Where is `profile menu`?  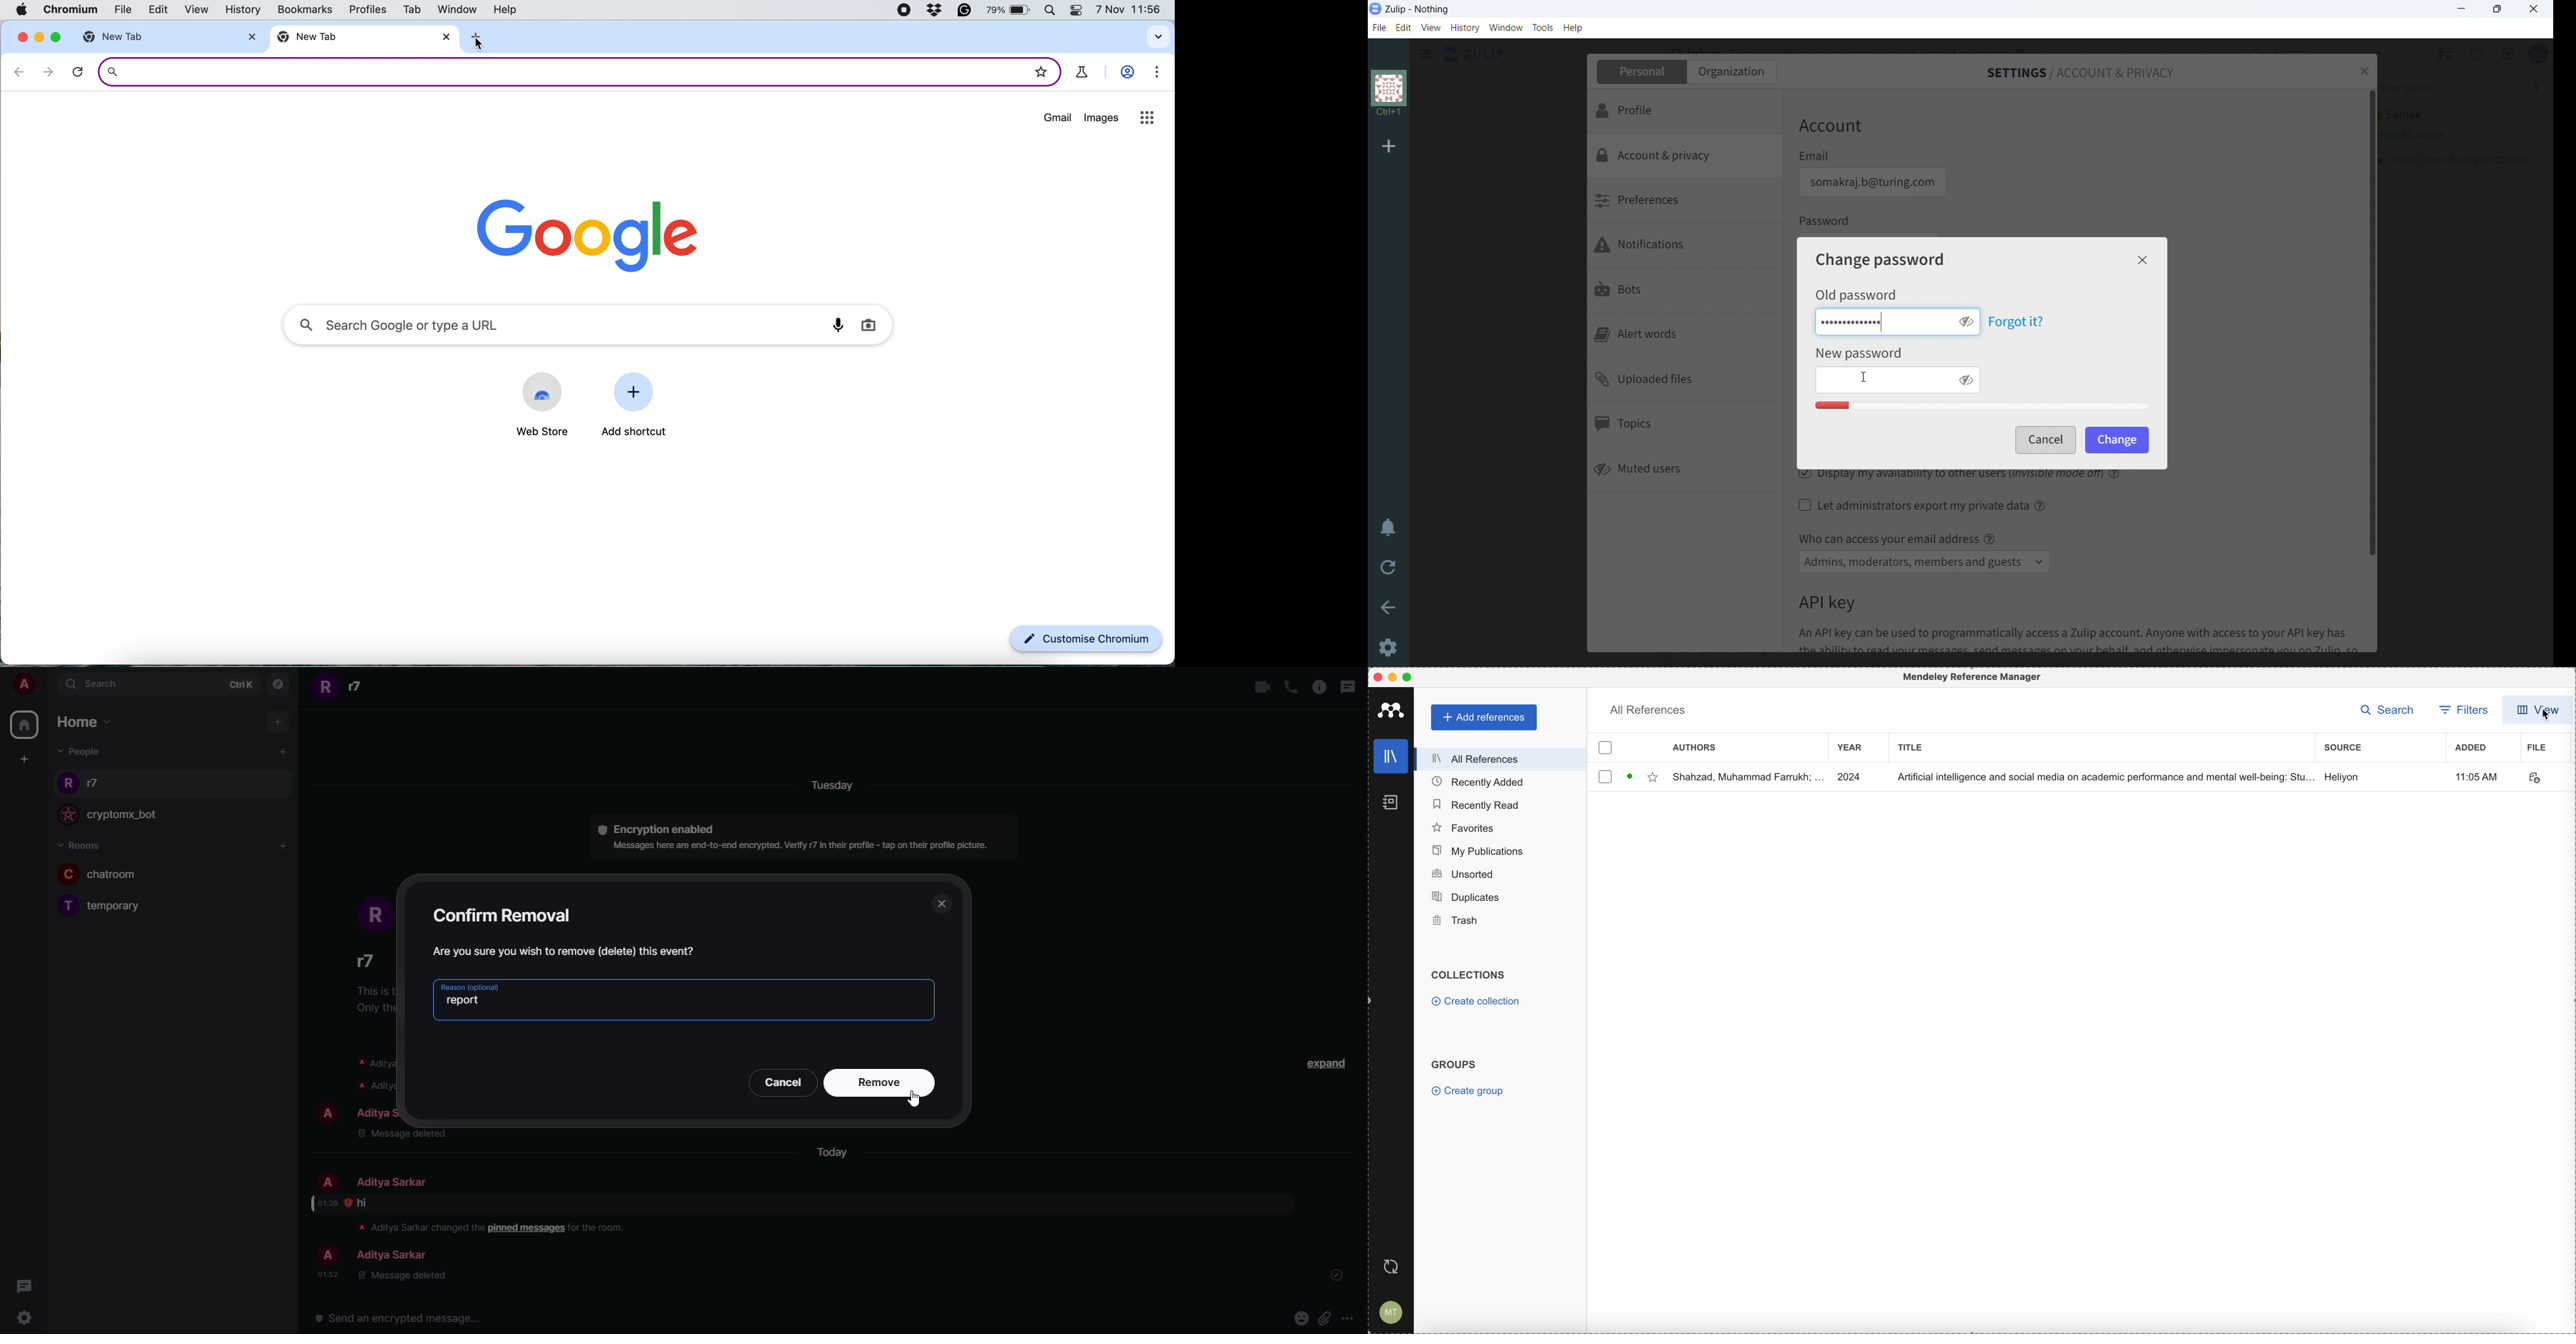
profile menu is located at coordinates (2538, 54).